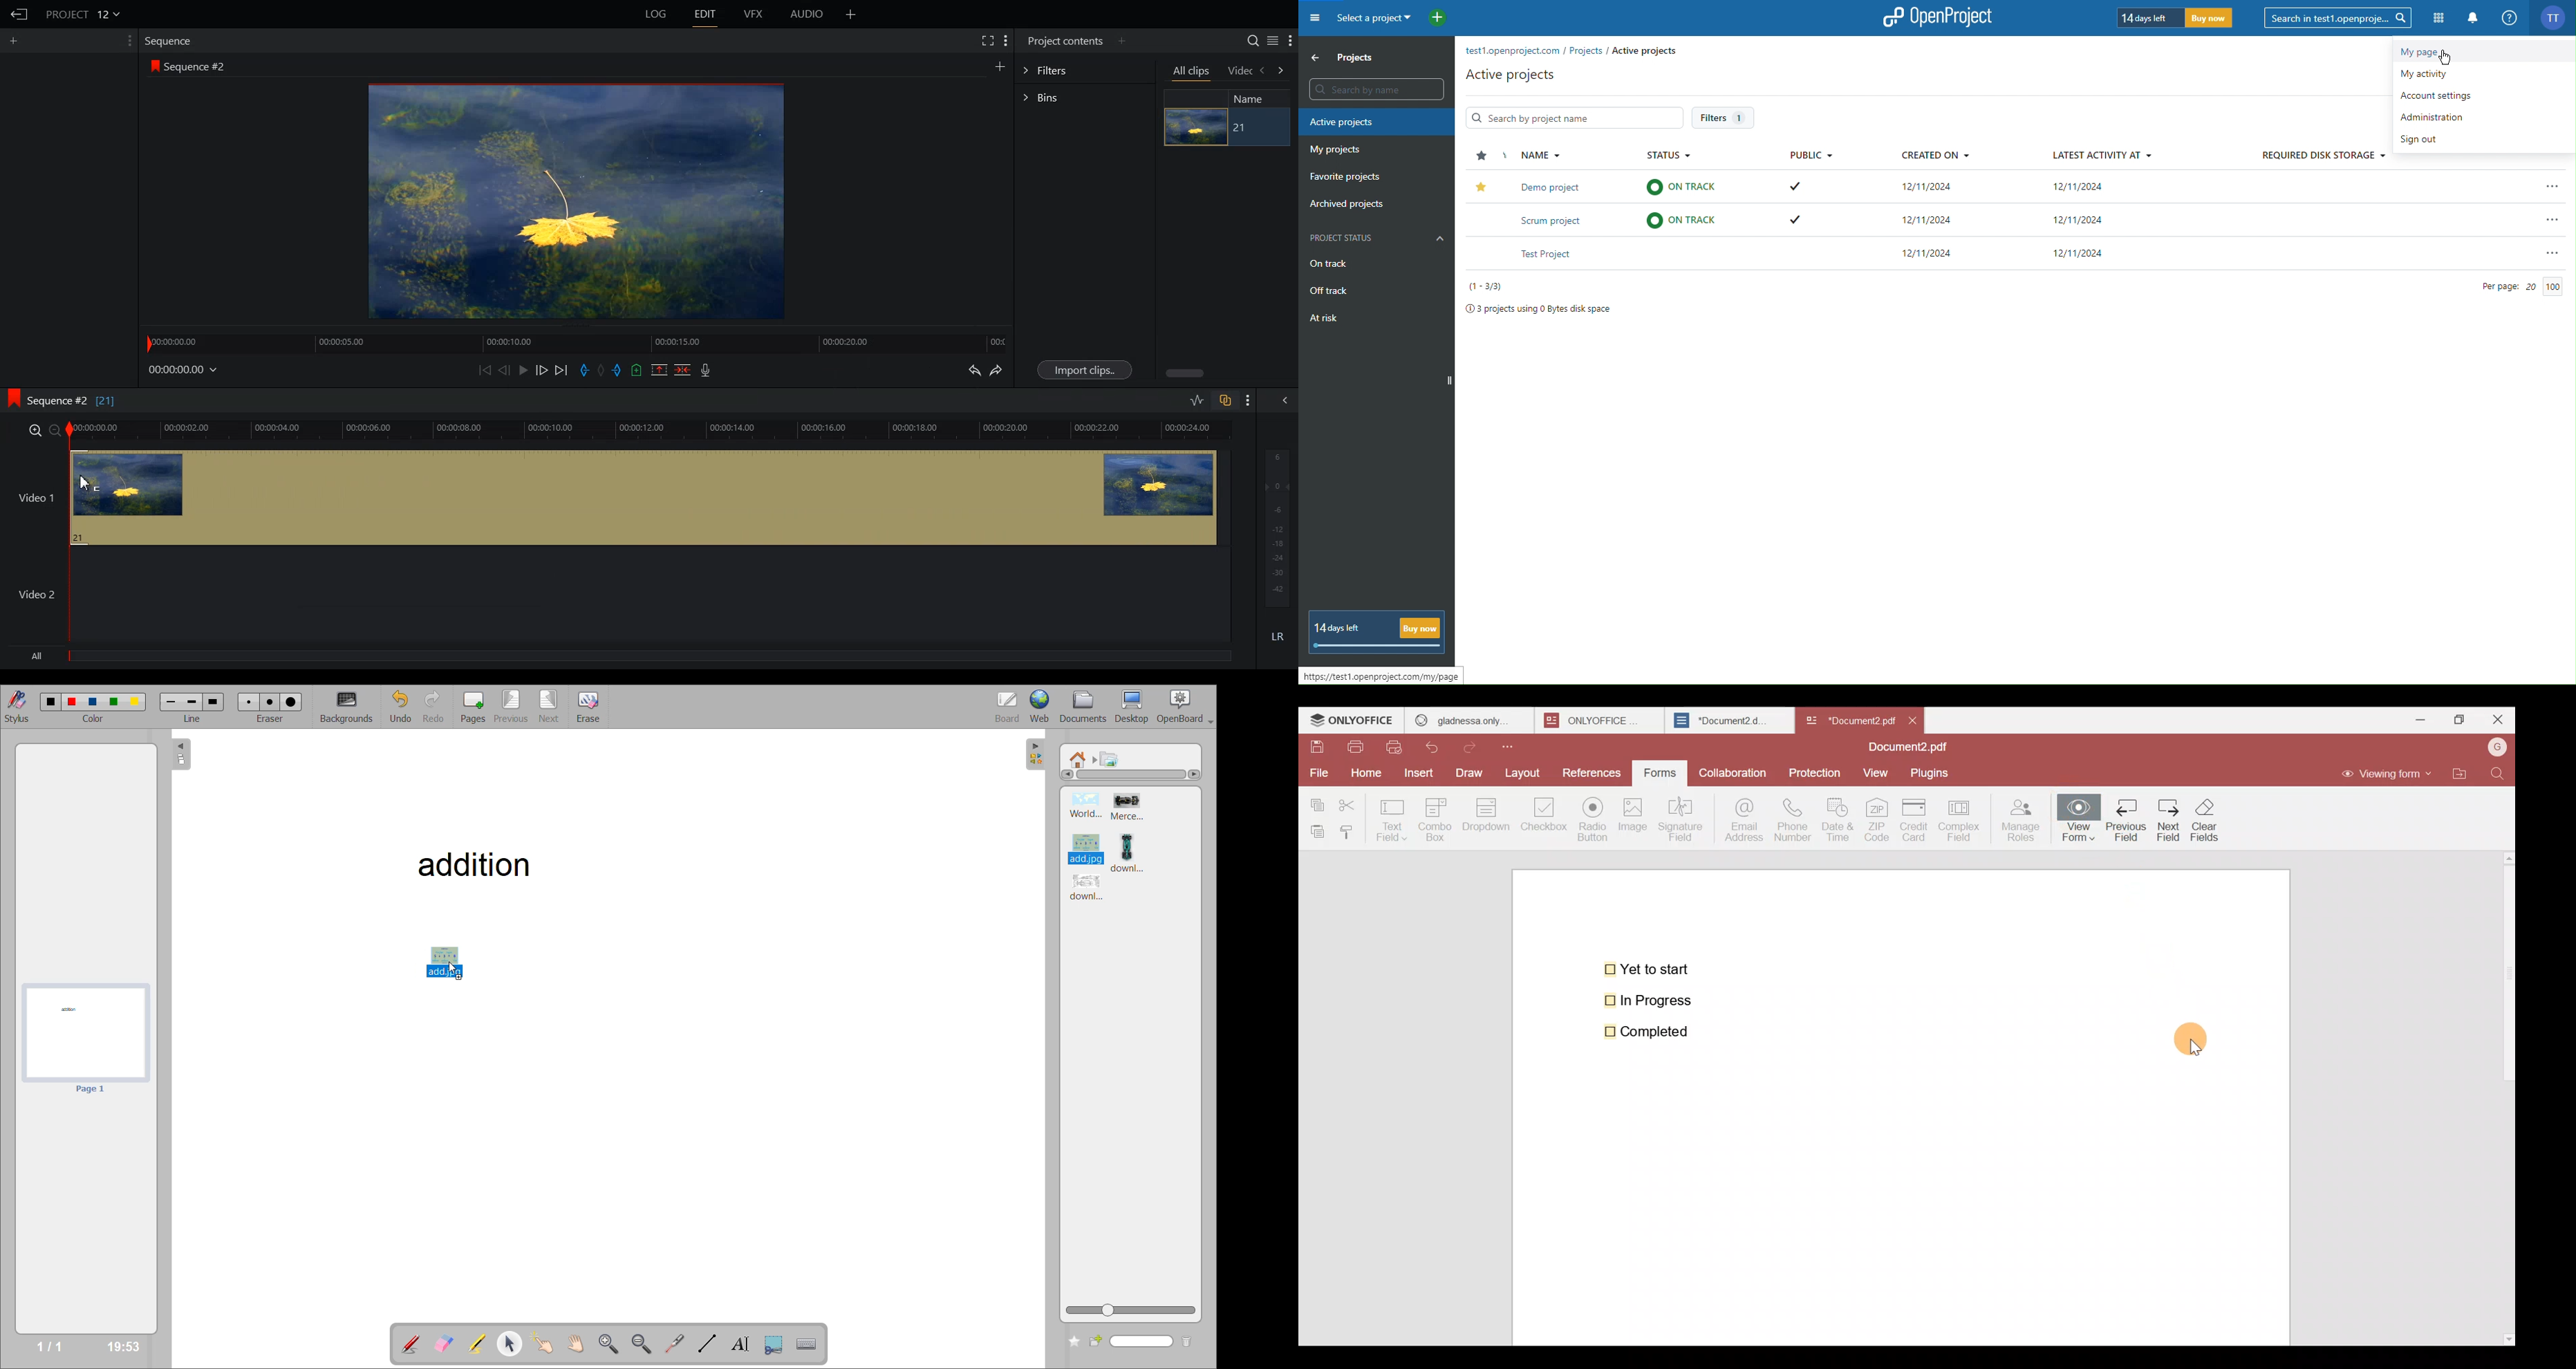 The image size is (2576, 1372). What do you see at coordinates (1557, 187) in the screenshot?
I see `Demo Project` at bounding box center [1557, 187].